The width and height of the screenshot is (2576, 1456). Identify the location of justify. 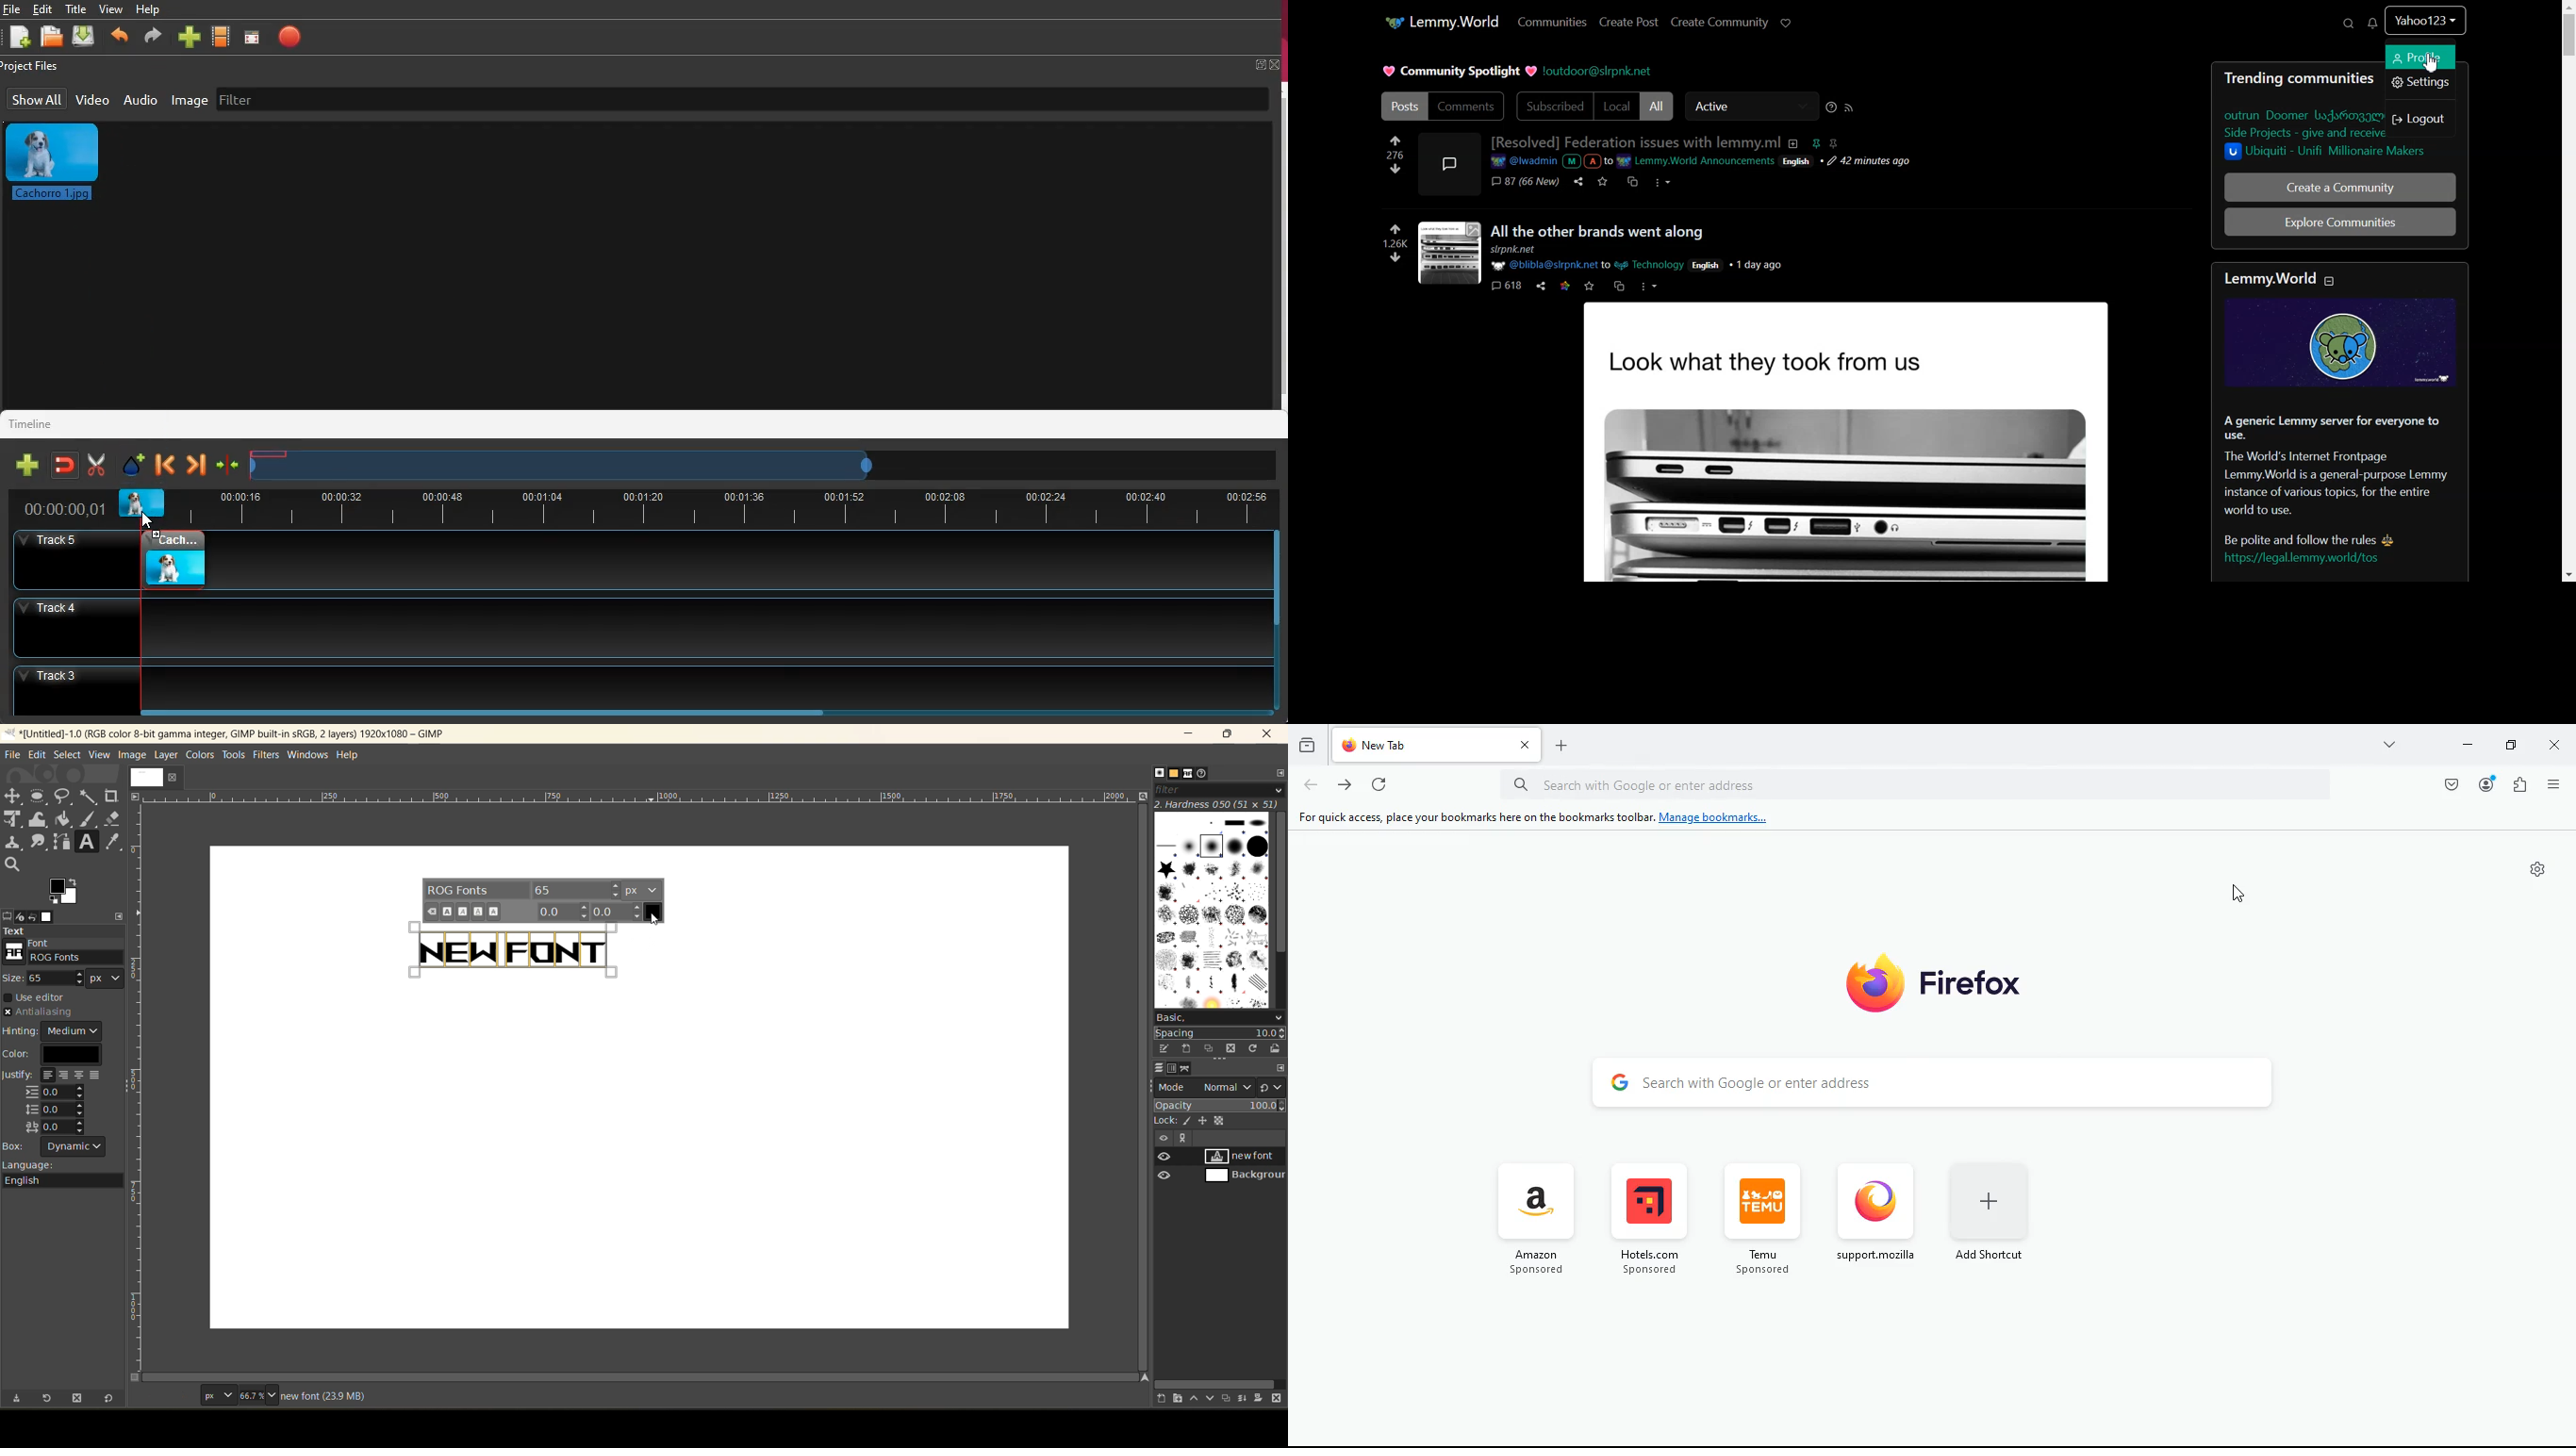
(56, 1103).